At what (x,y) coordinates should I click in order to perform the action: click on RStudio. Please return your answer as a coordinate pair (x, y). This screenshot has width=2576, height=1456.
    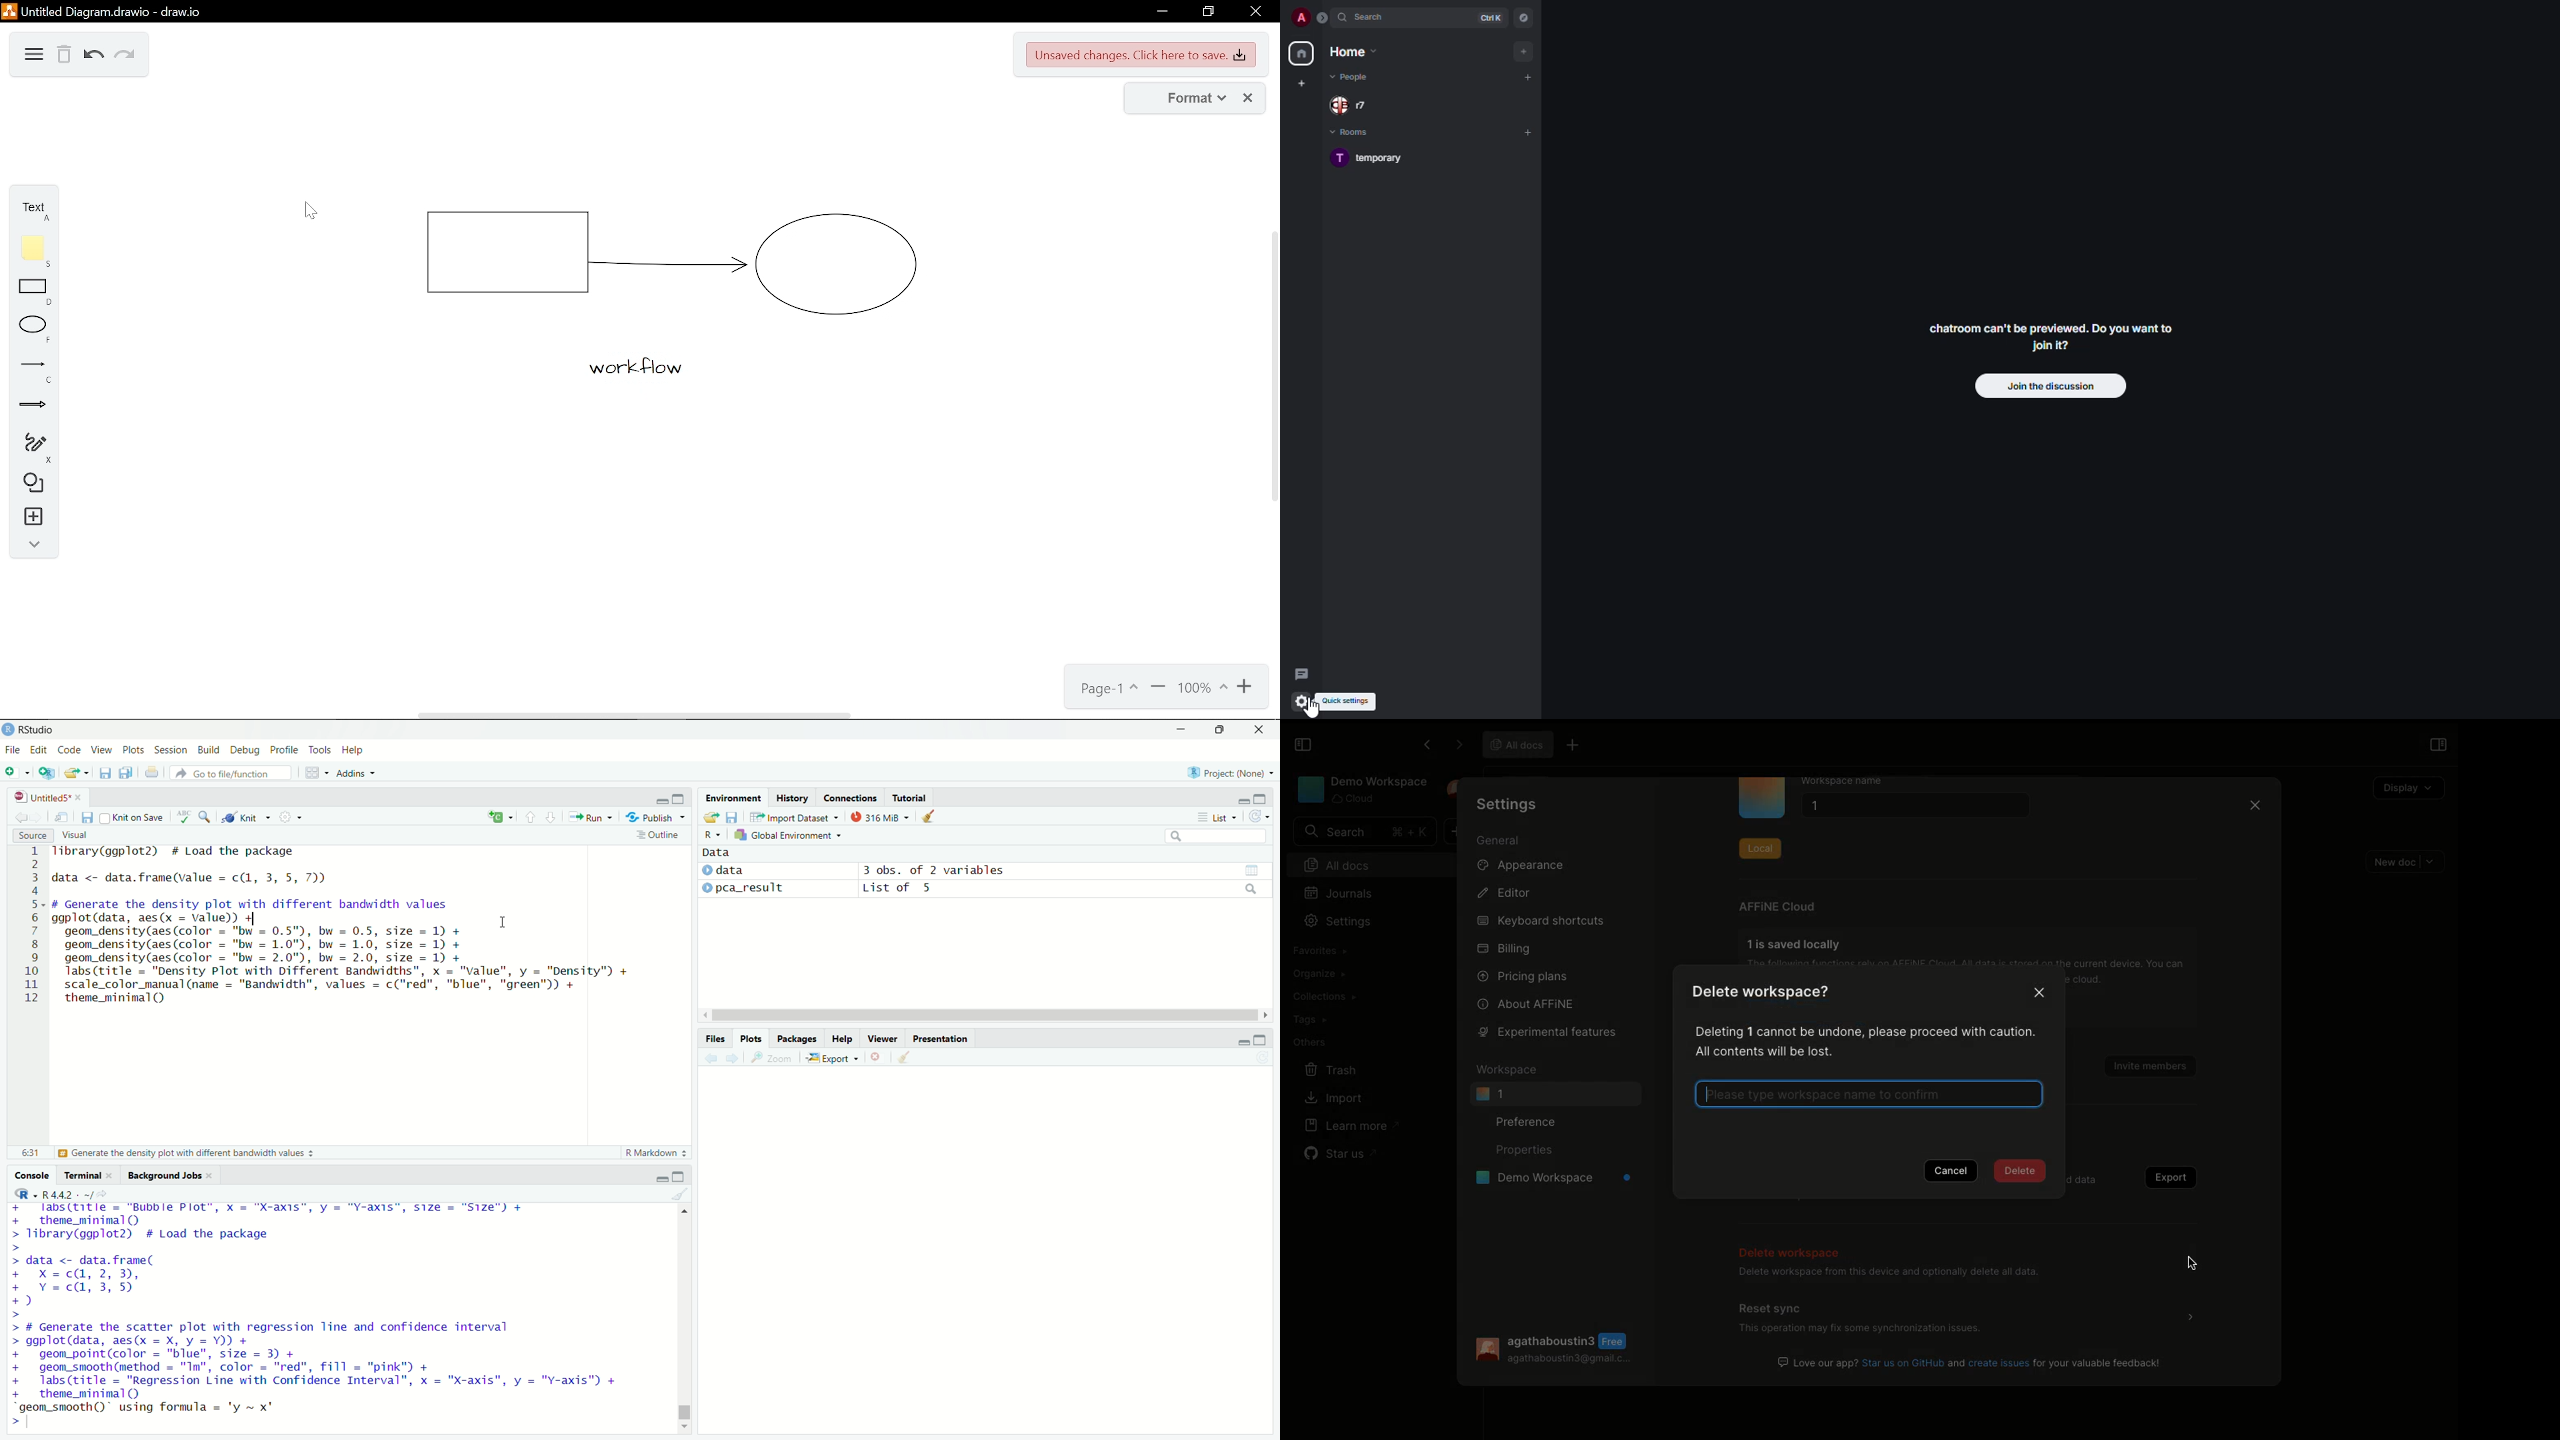
    Looking at the image, I should click on (28, 729).